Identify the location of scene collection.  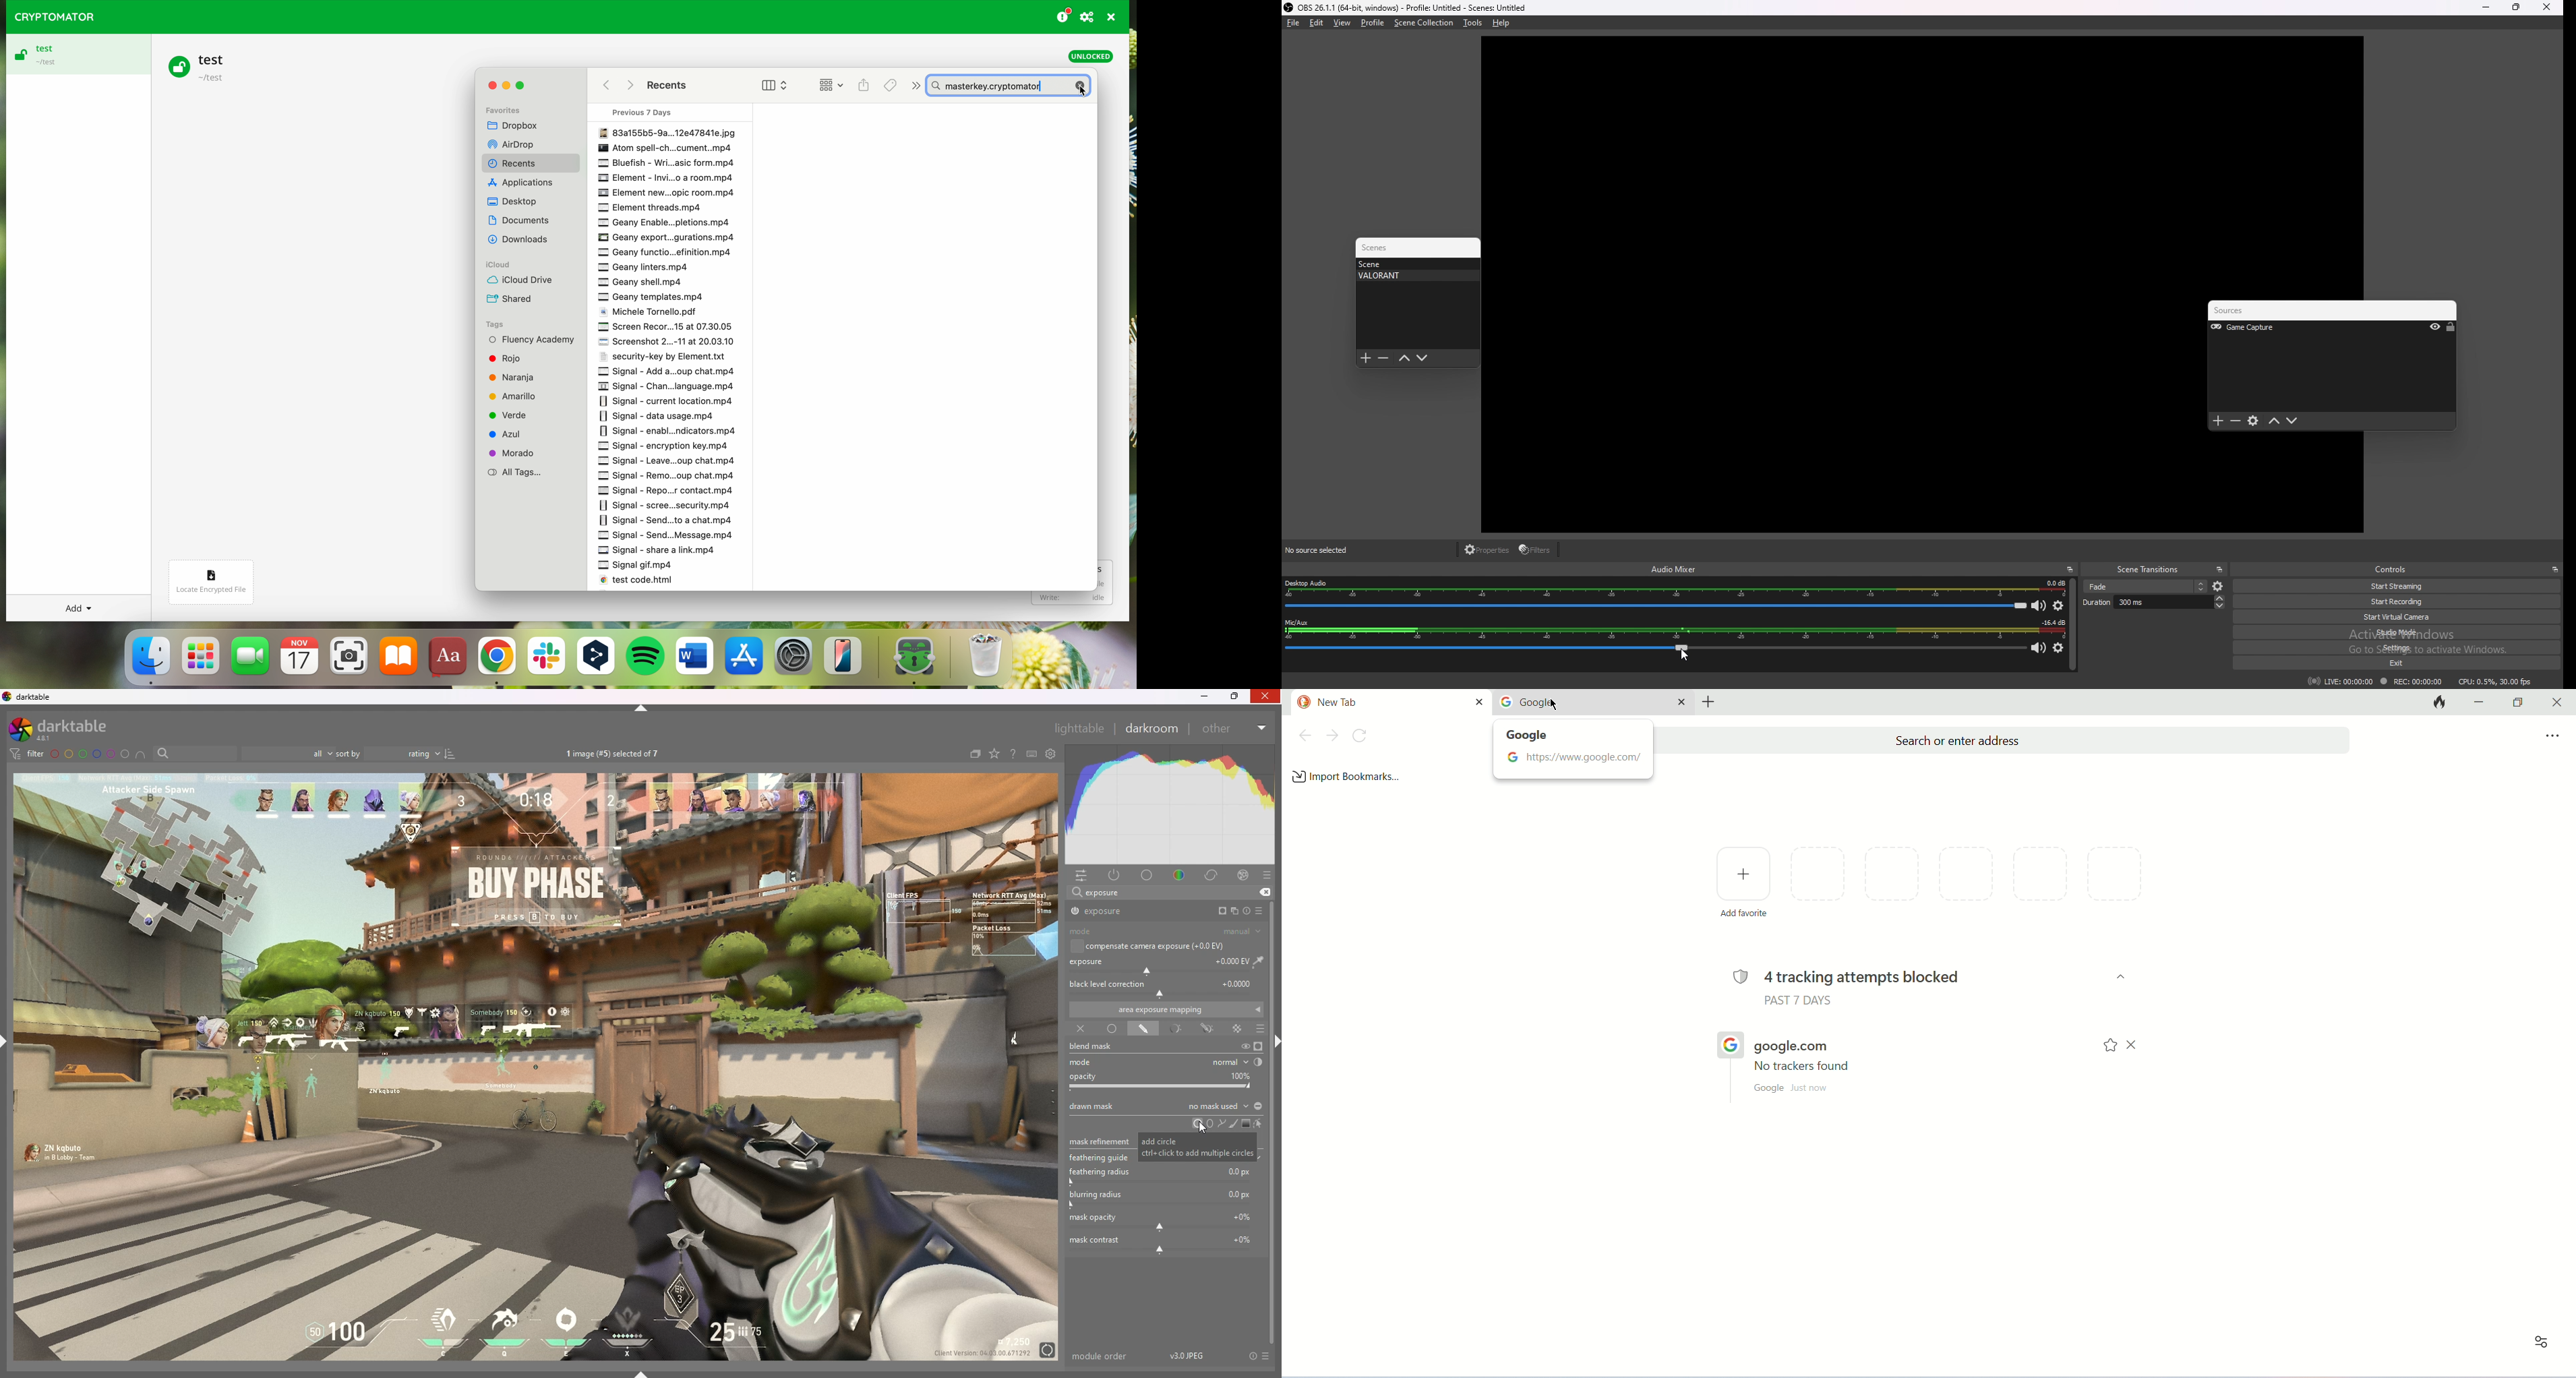
(1424, 23).